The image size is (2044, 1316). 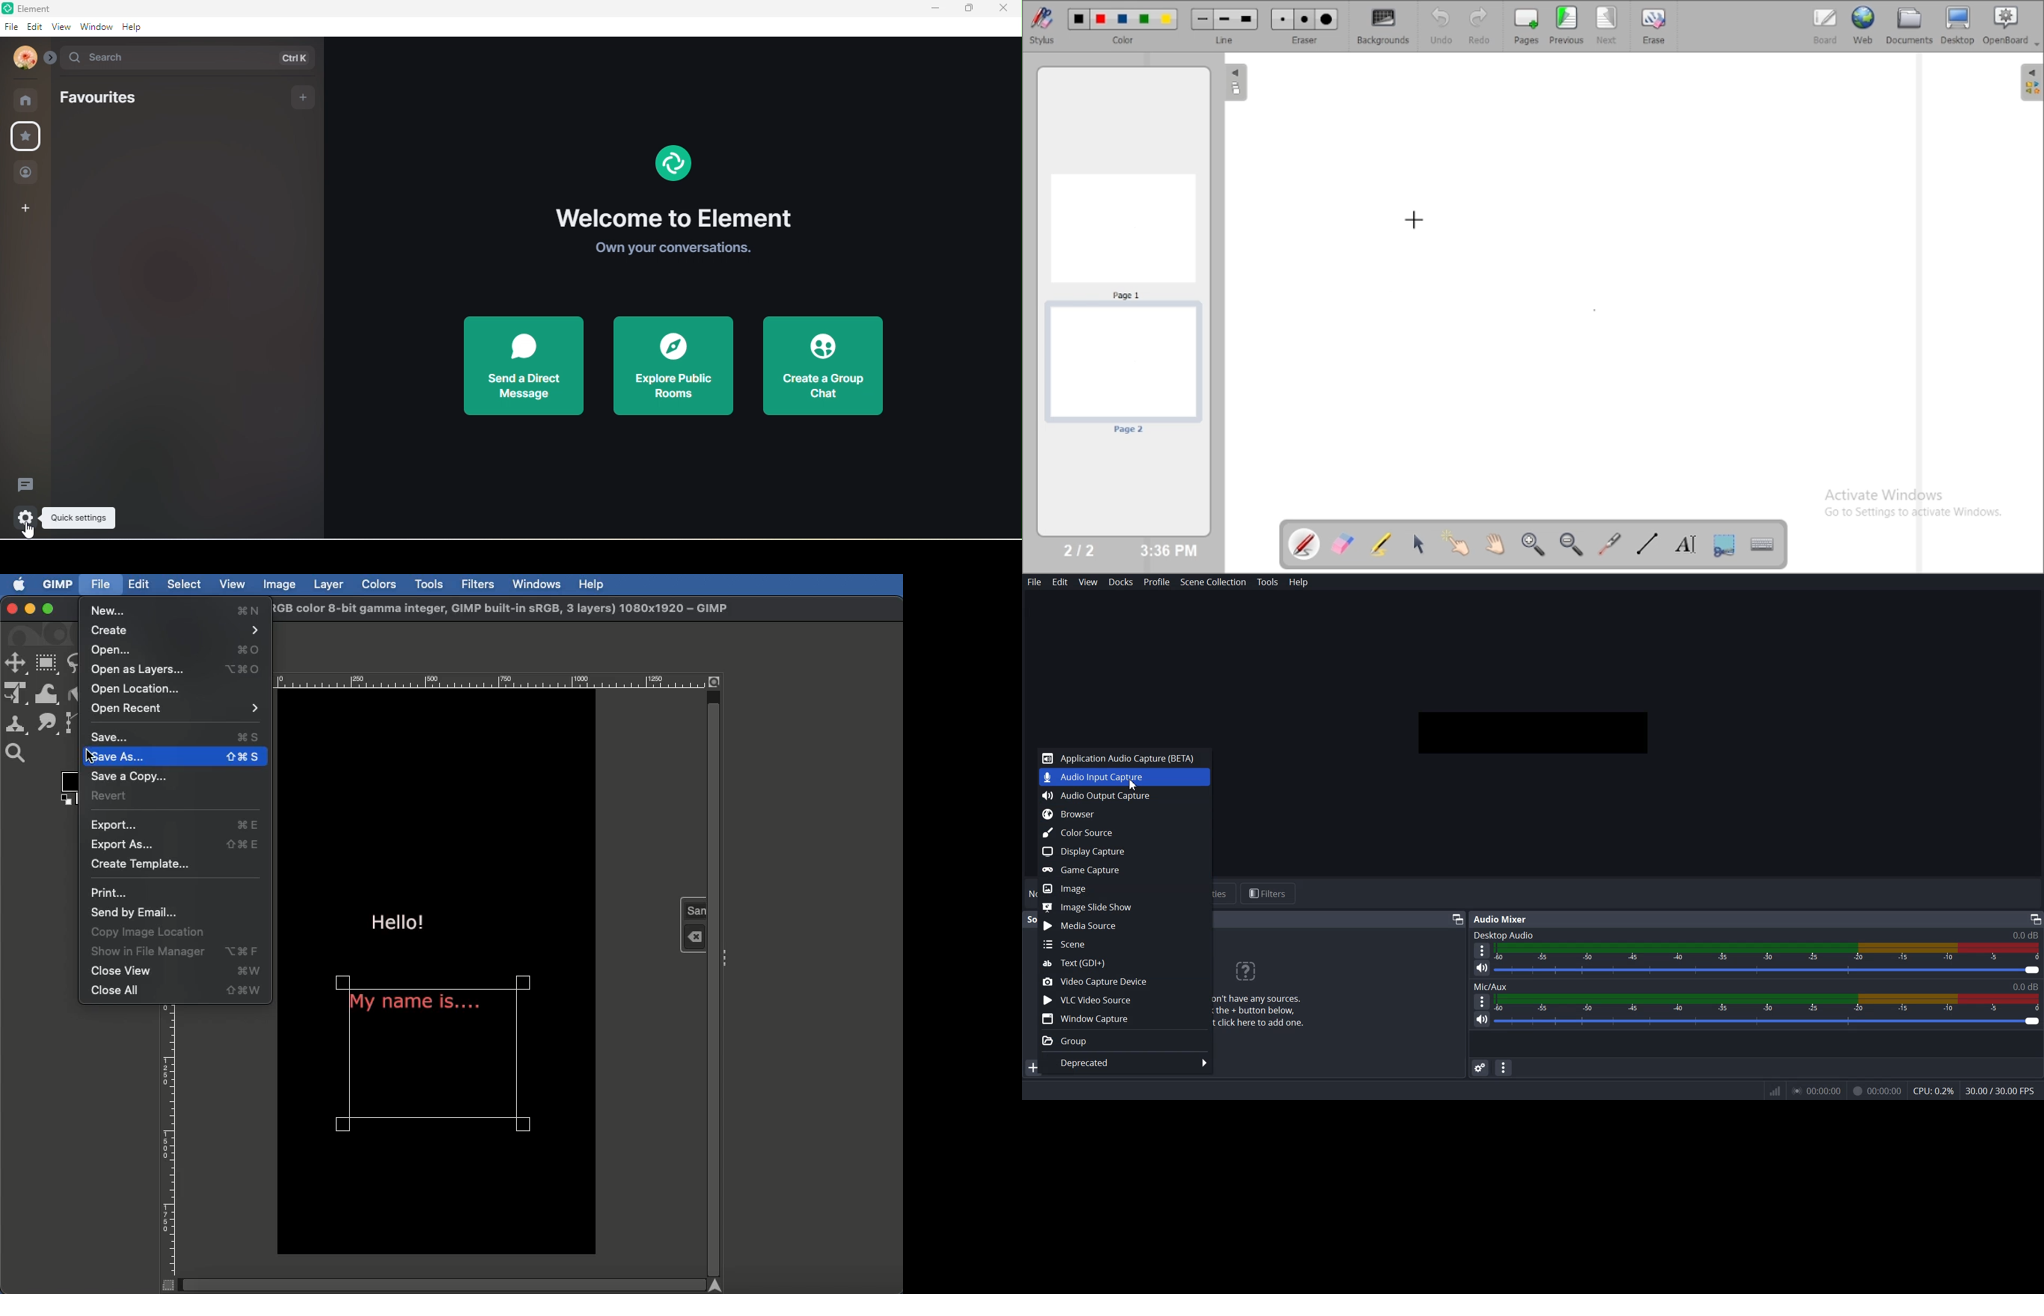 I want to click on Preview window, so click(x=1534, y=733).